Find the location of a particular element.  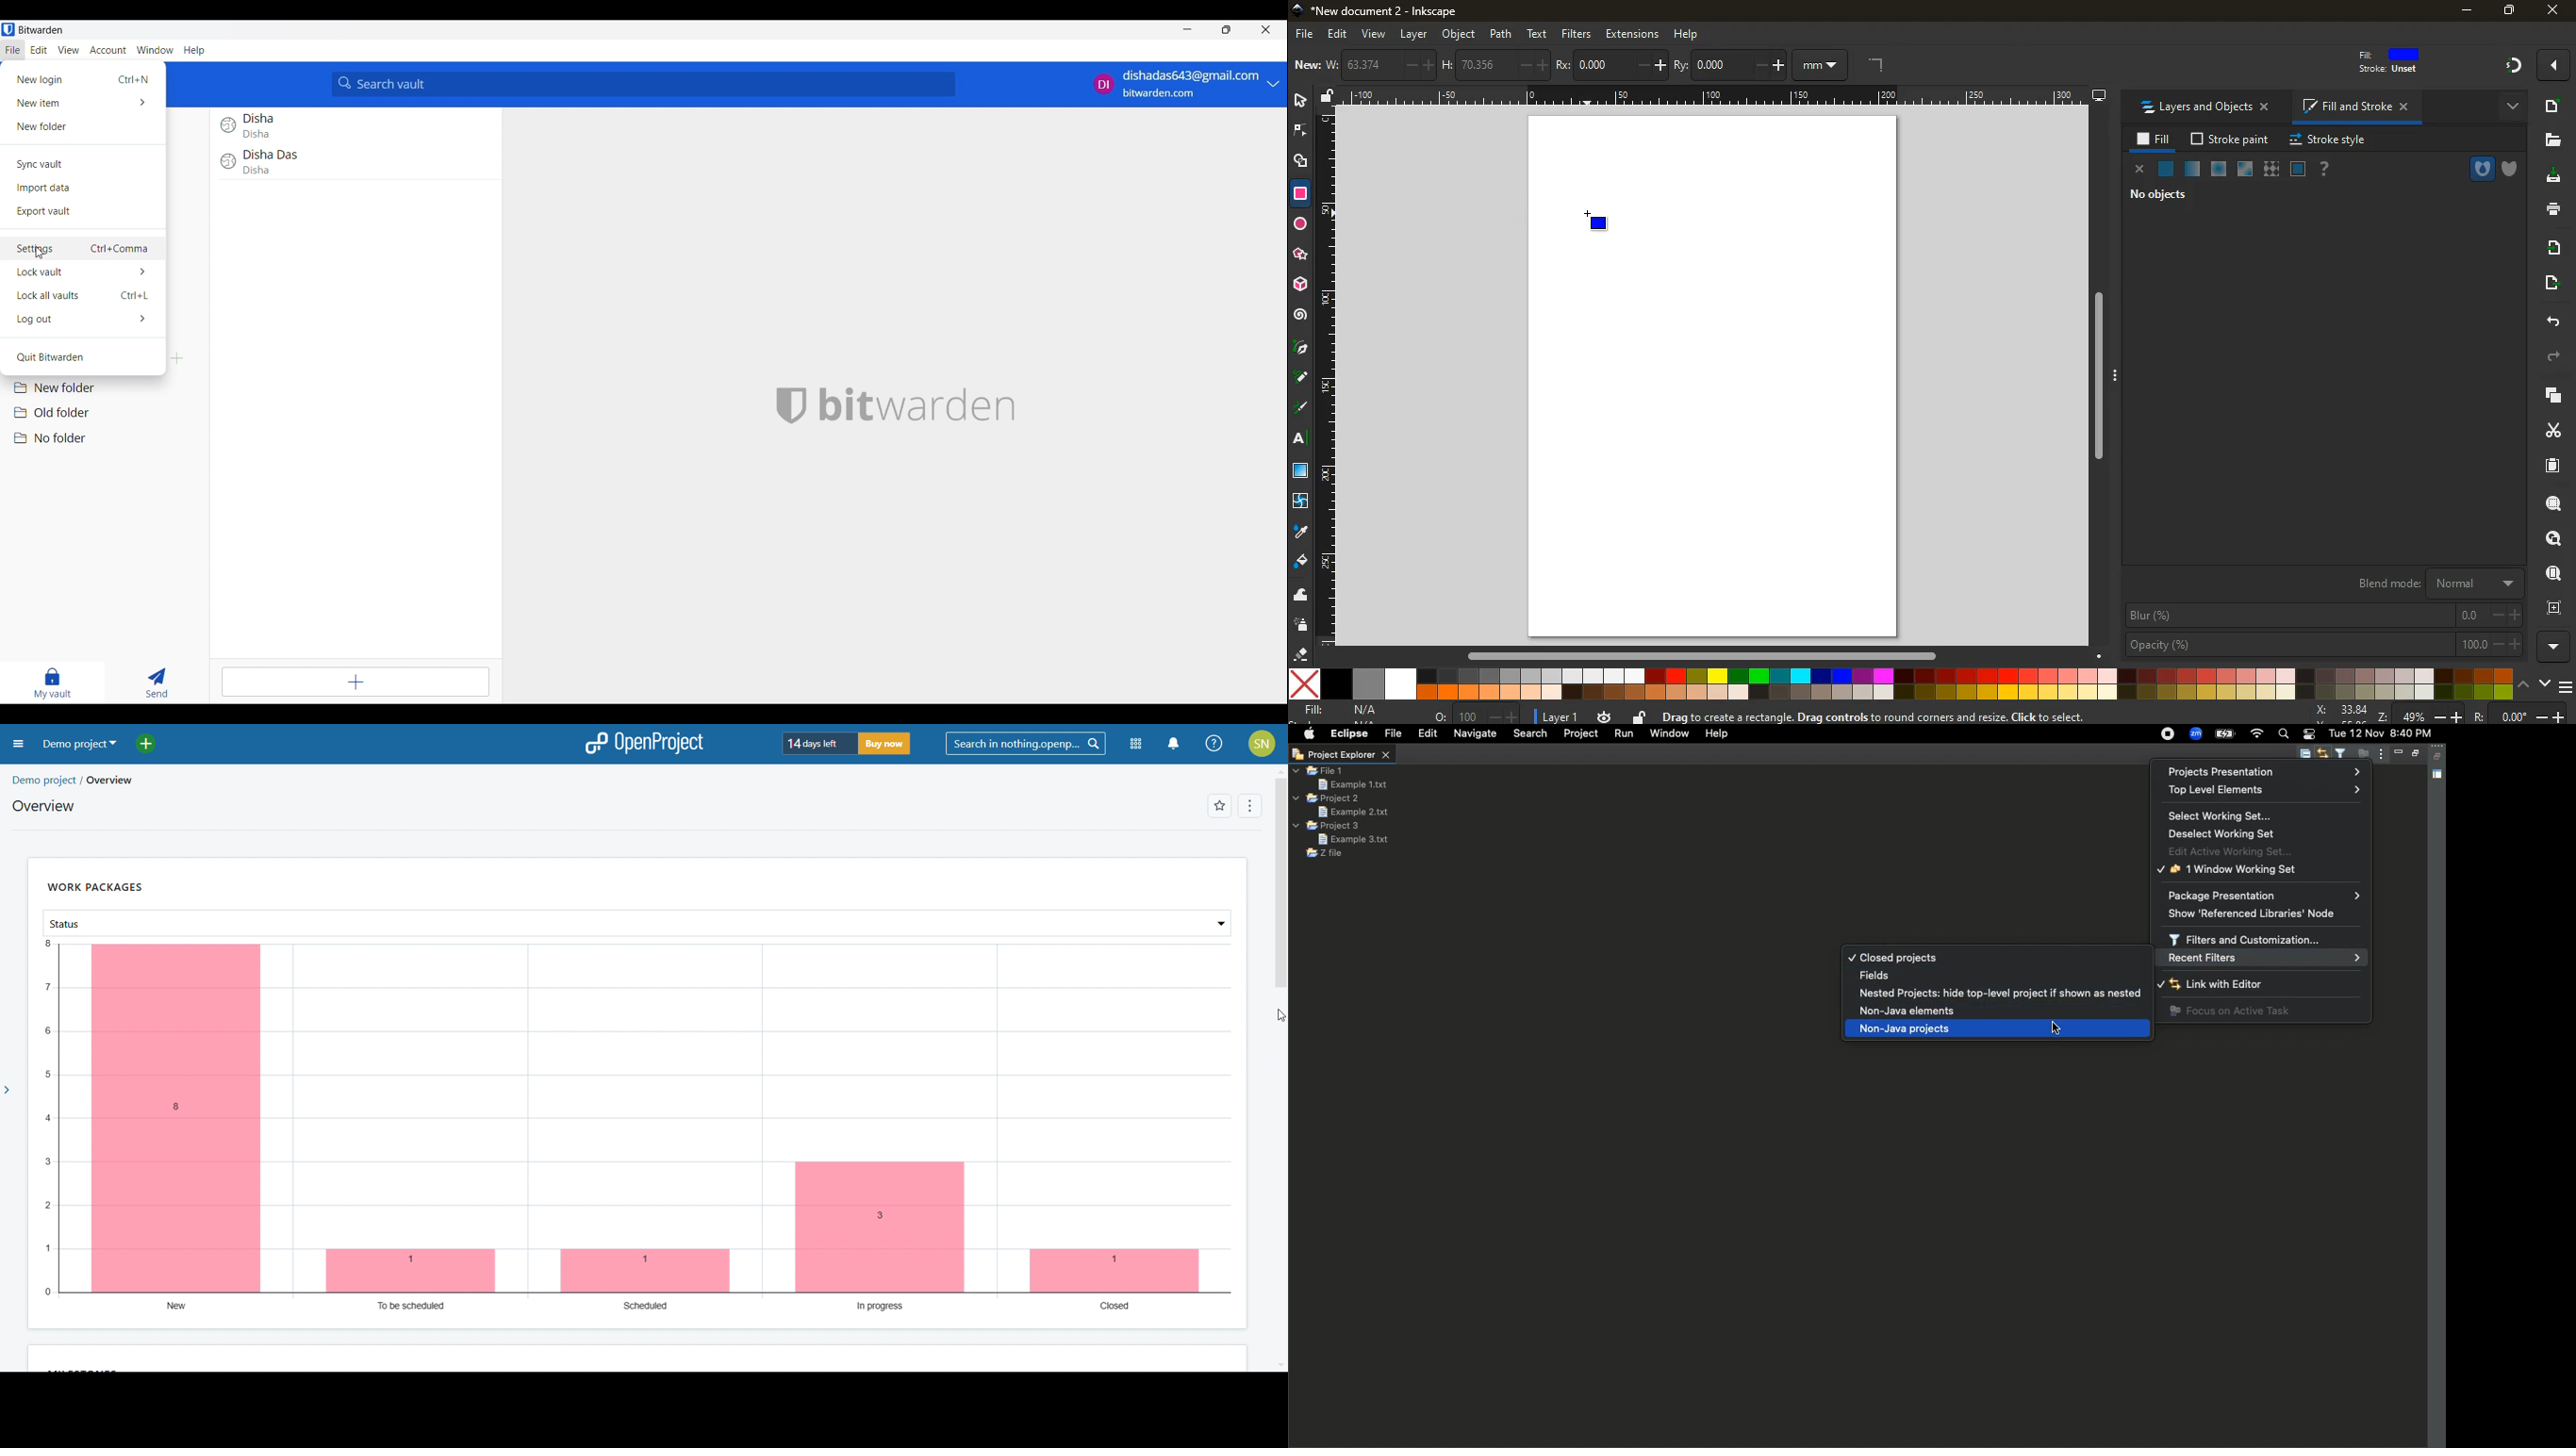

Non-java projects is located at coordinates (1906, 1029).